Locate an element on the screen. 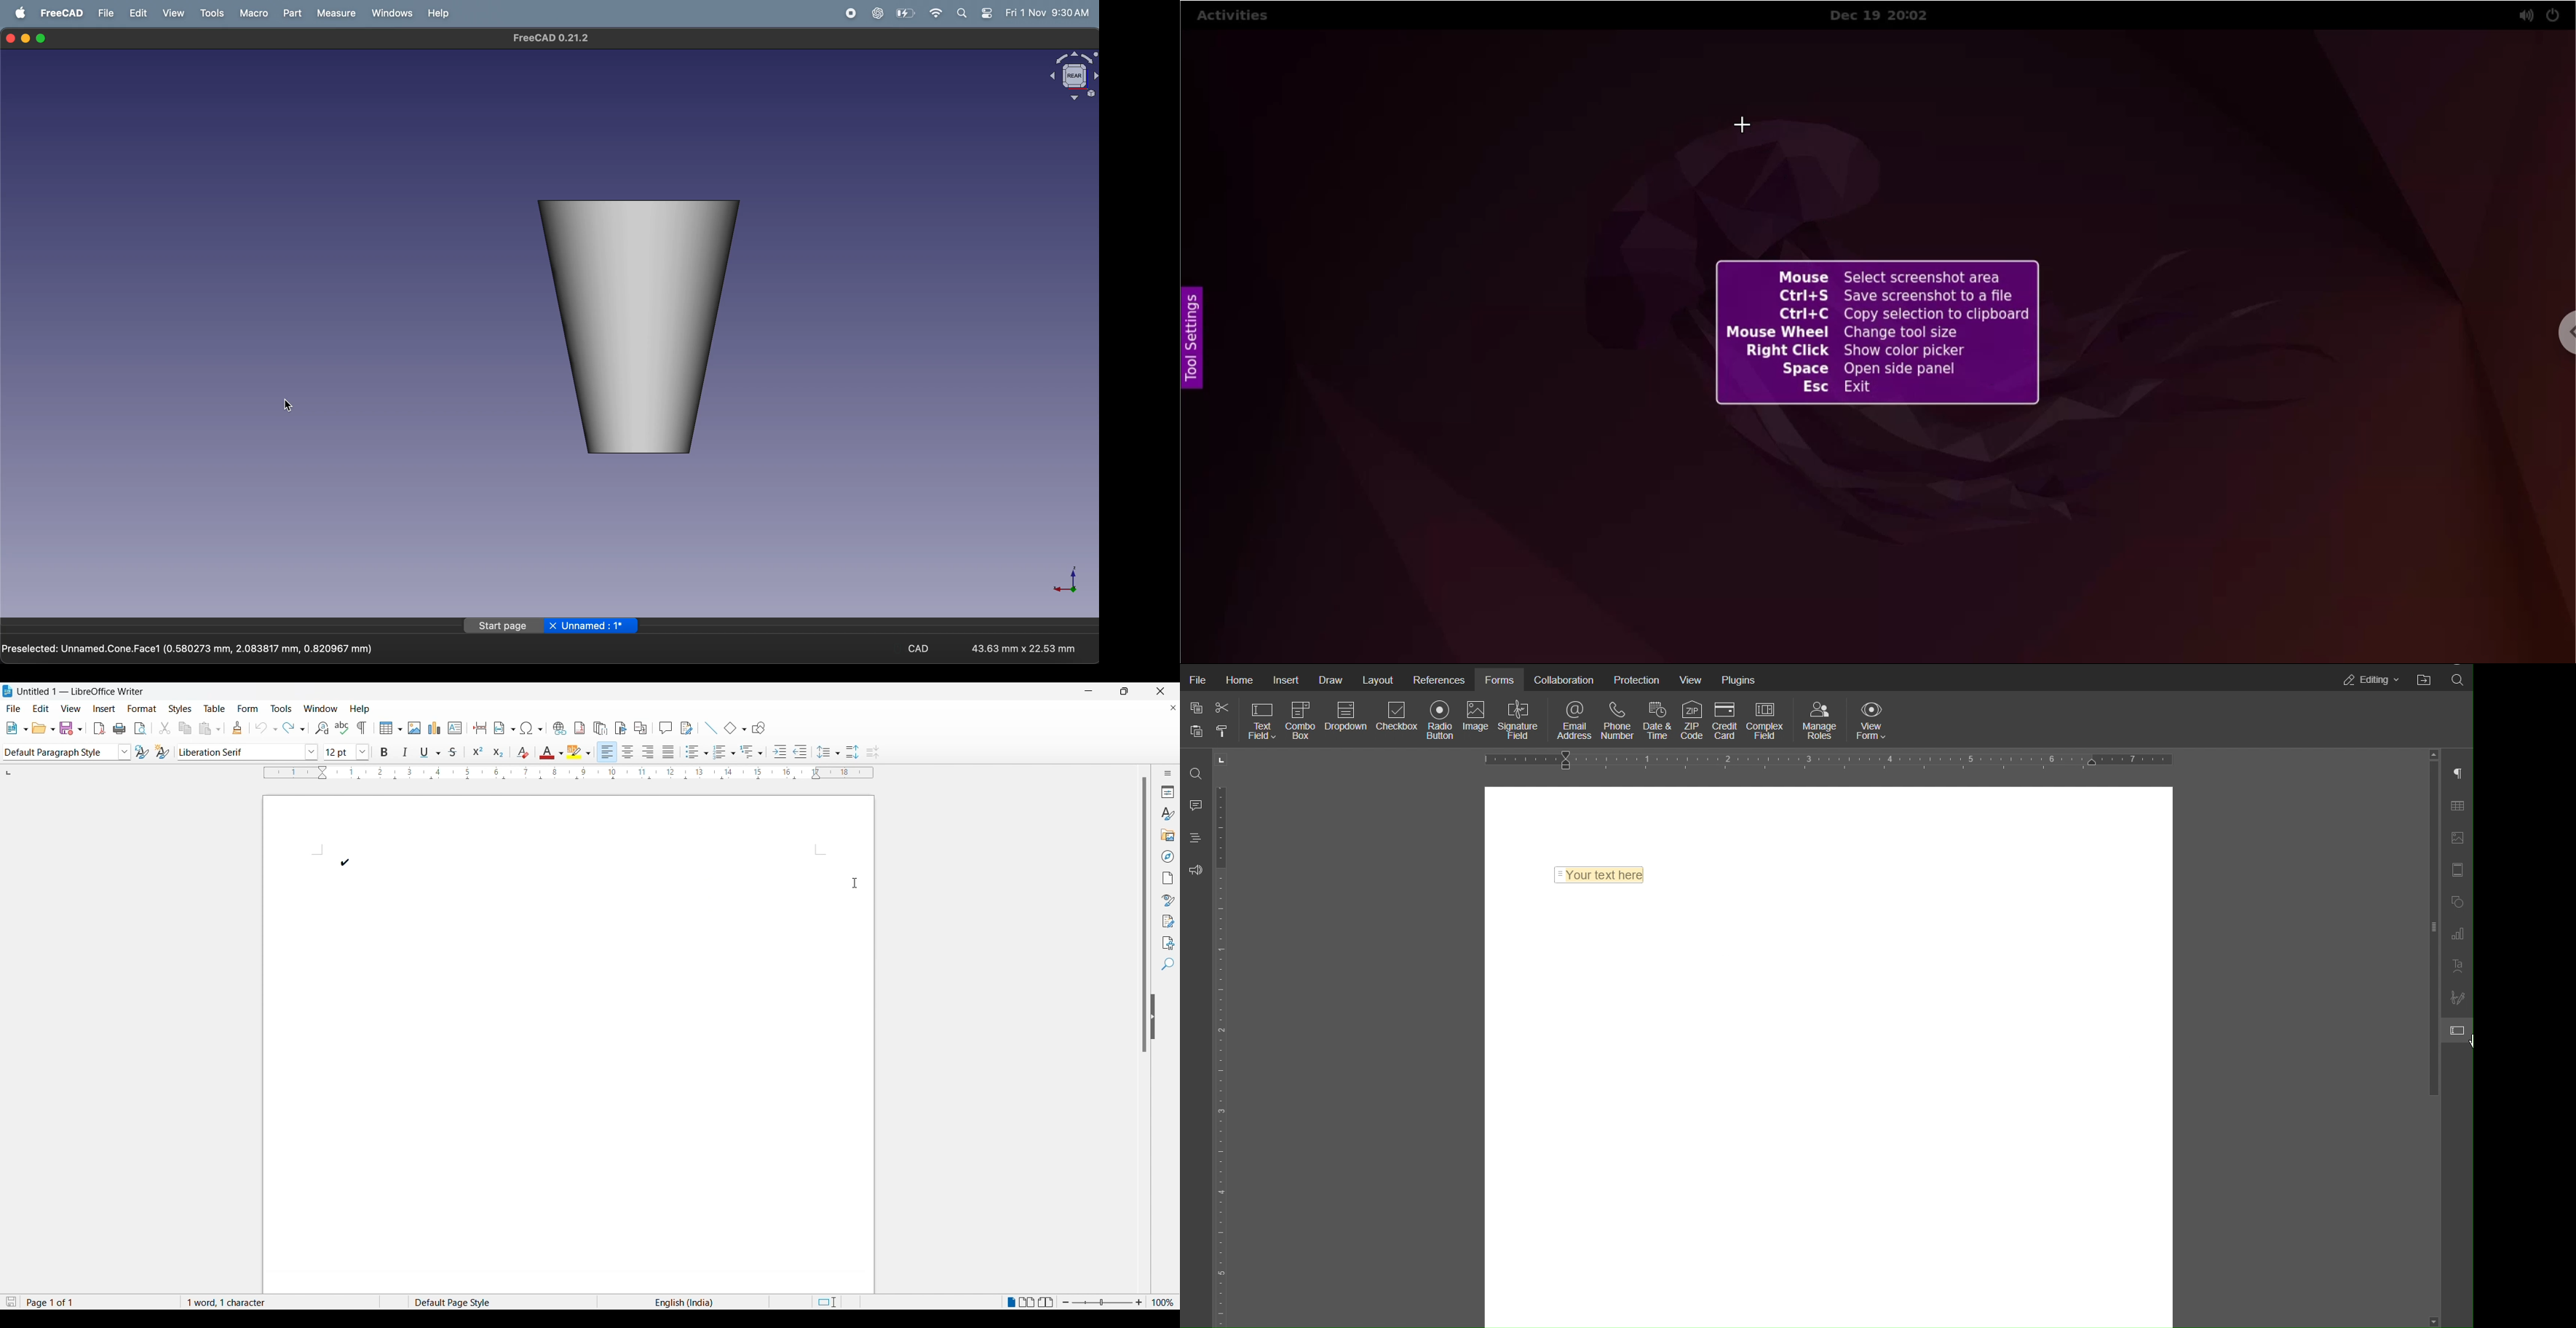 The image size is (2576, 1344). superscript is located at coordinates (478, 750).